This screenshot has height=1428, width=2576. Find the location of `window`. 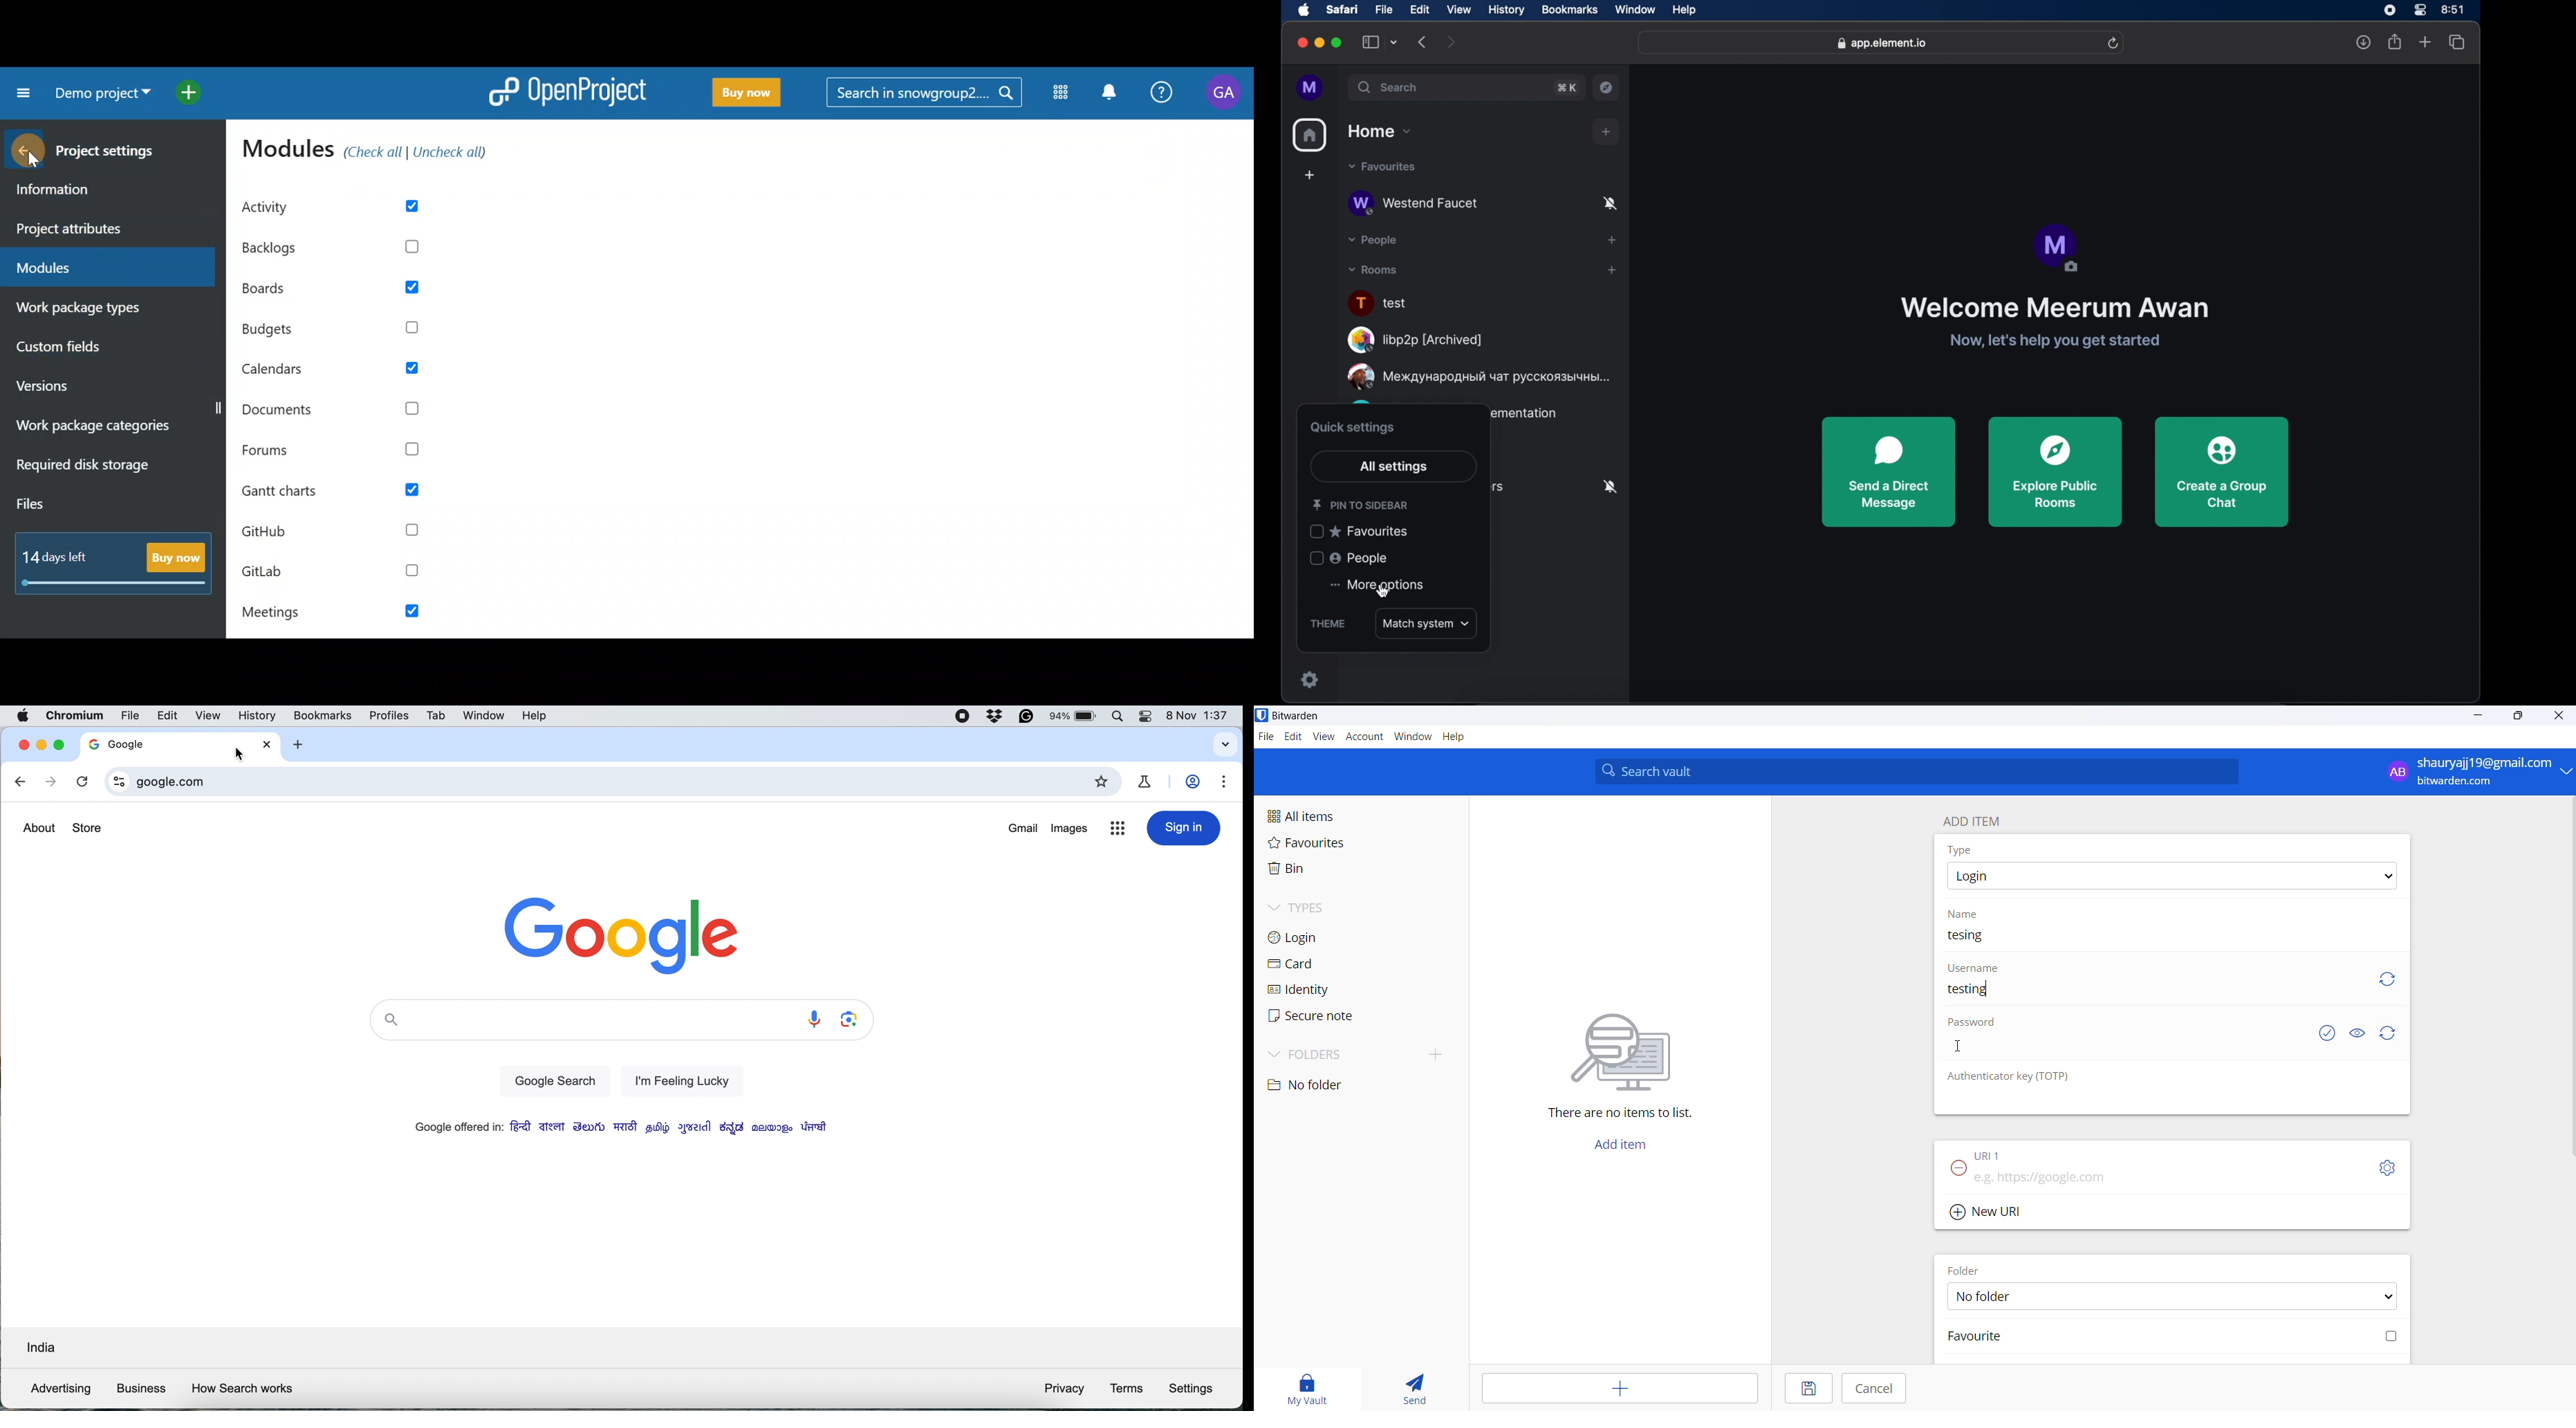

window is located at coordinates (1635, 9).